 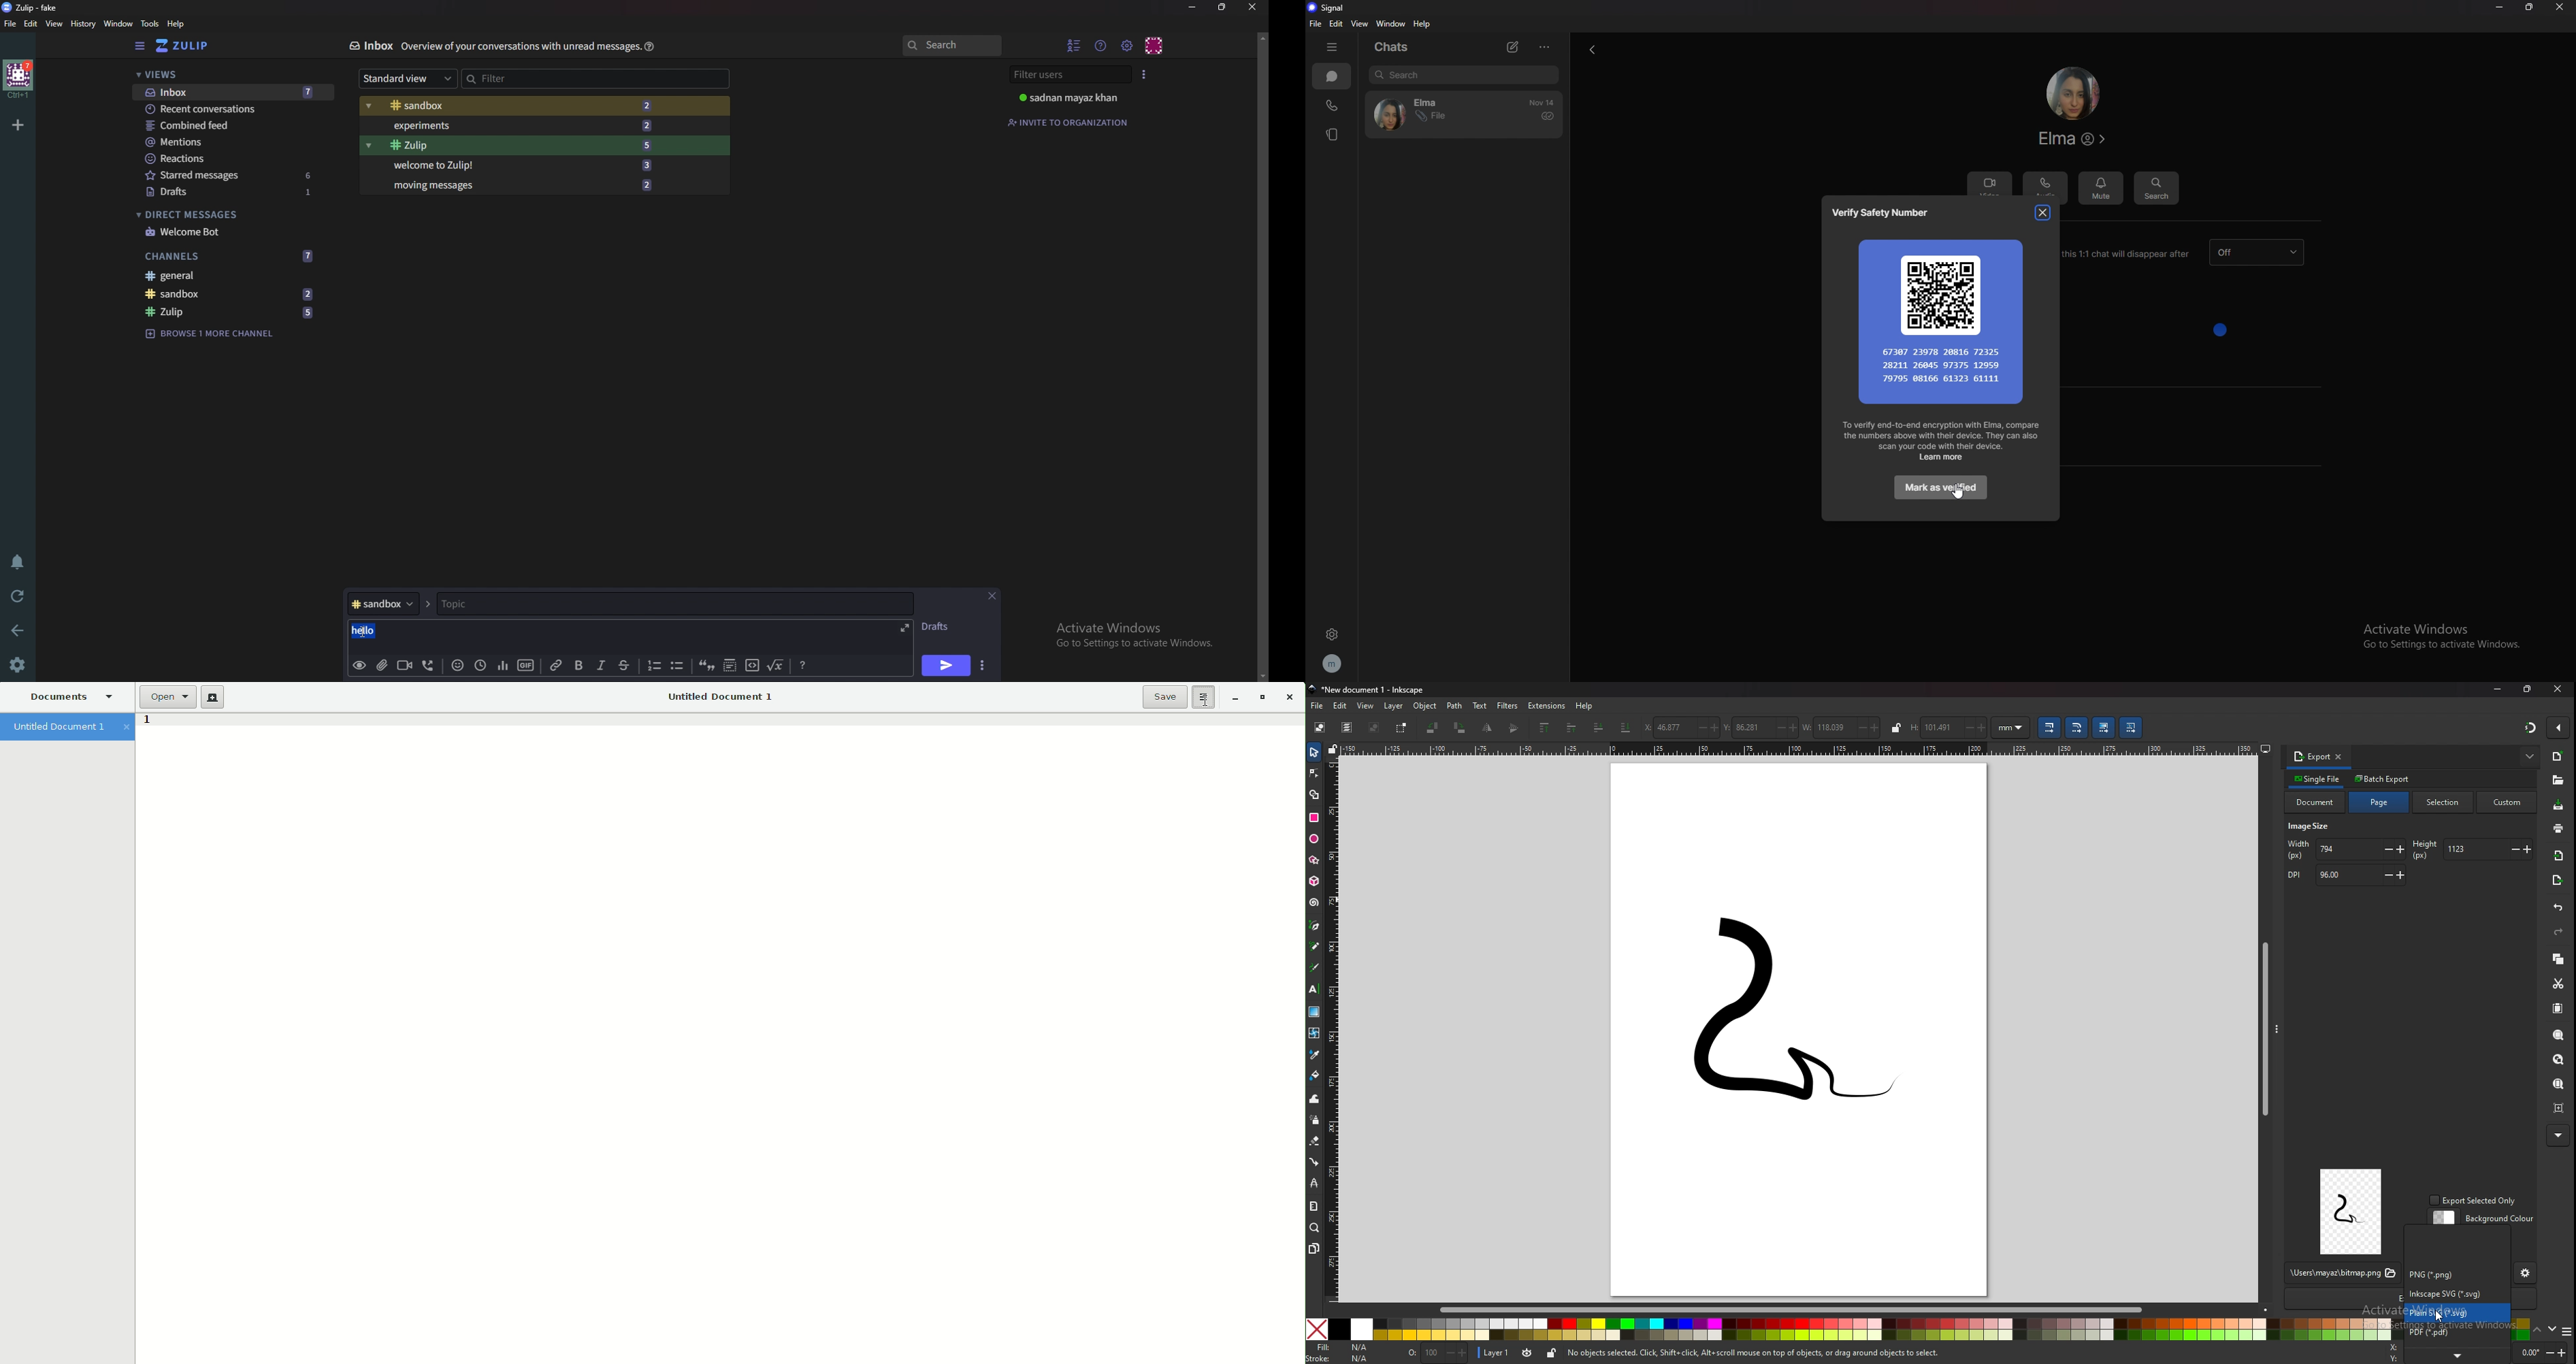 What do you see at coordinates (407, 77) in the screenshot?
I see `Standard view` at bounding box center [407, 77].